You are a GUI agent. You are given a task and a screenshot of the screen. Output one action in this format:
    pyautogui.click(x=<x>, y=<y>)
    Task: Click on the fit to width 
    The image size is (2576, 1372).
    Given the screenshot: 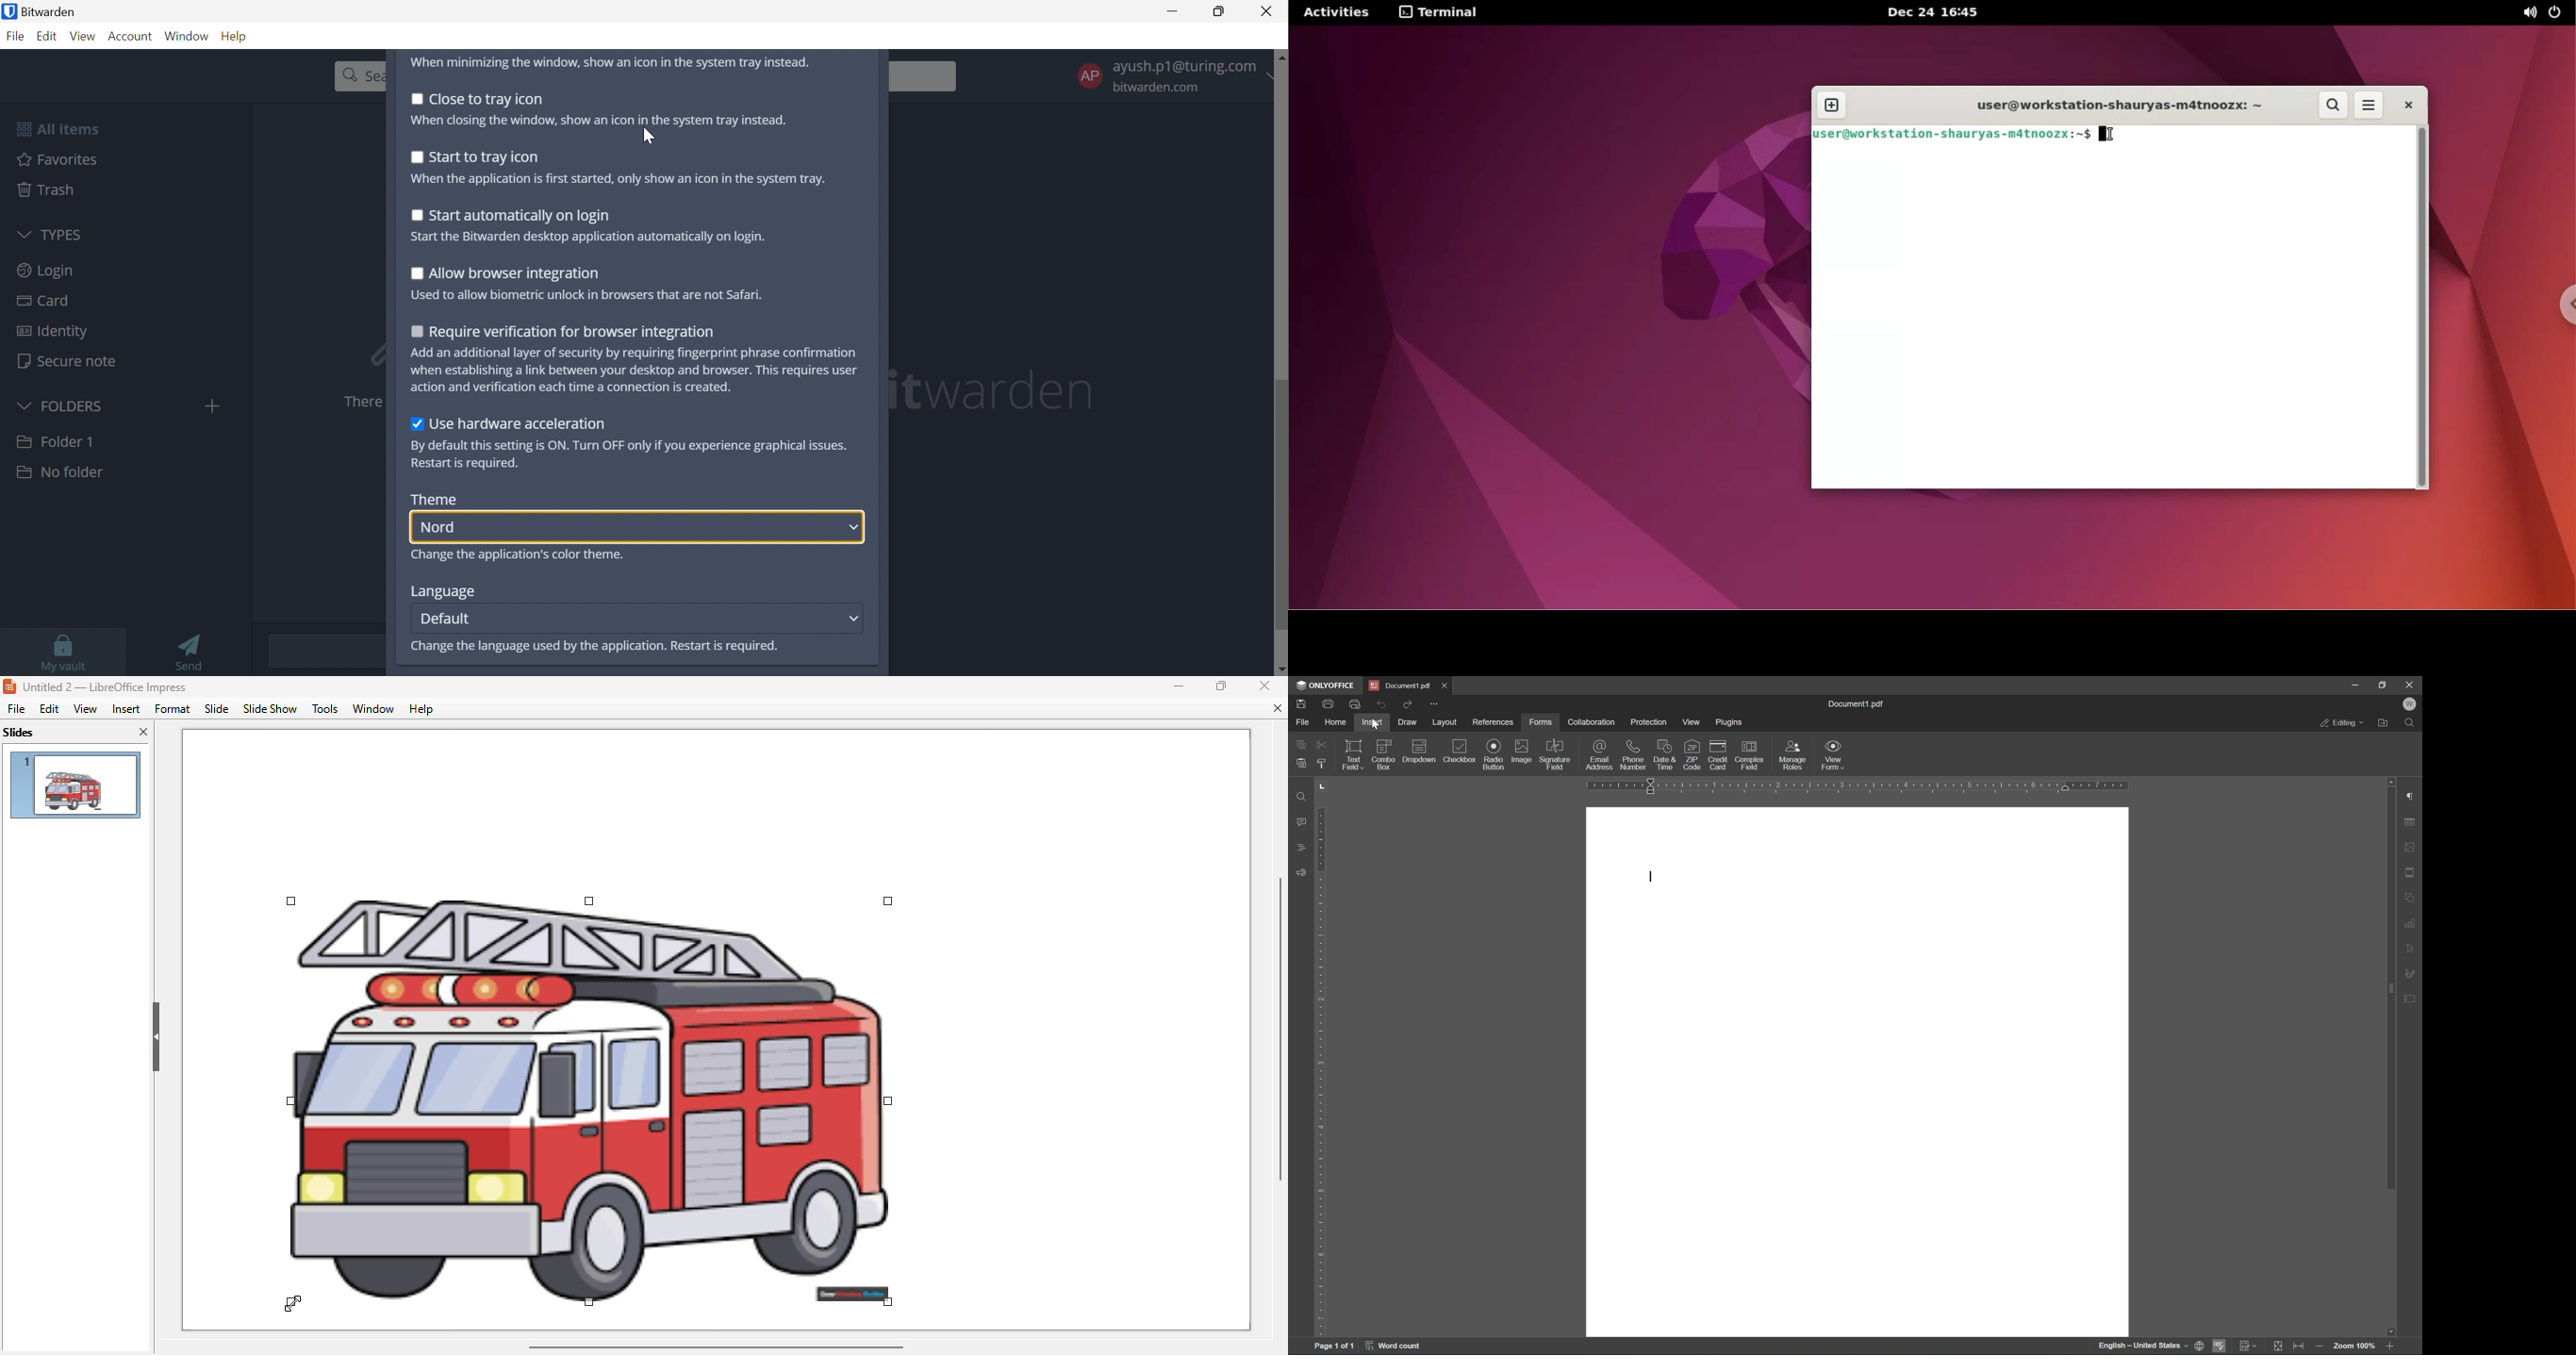 What is the action you would take?
    pyautogui.click(x=2299, y=1348)
    